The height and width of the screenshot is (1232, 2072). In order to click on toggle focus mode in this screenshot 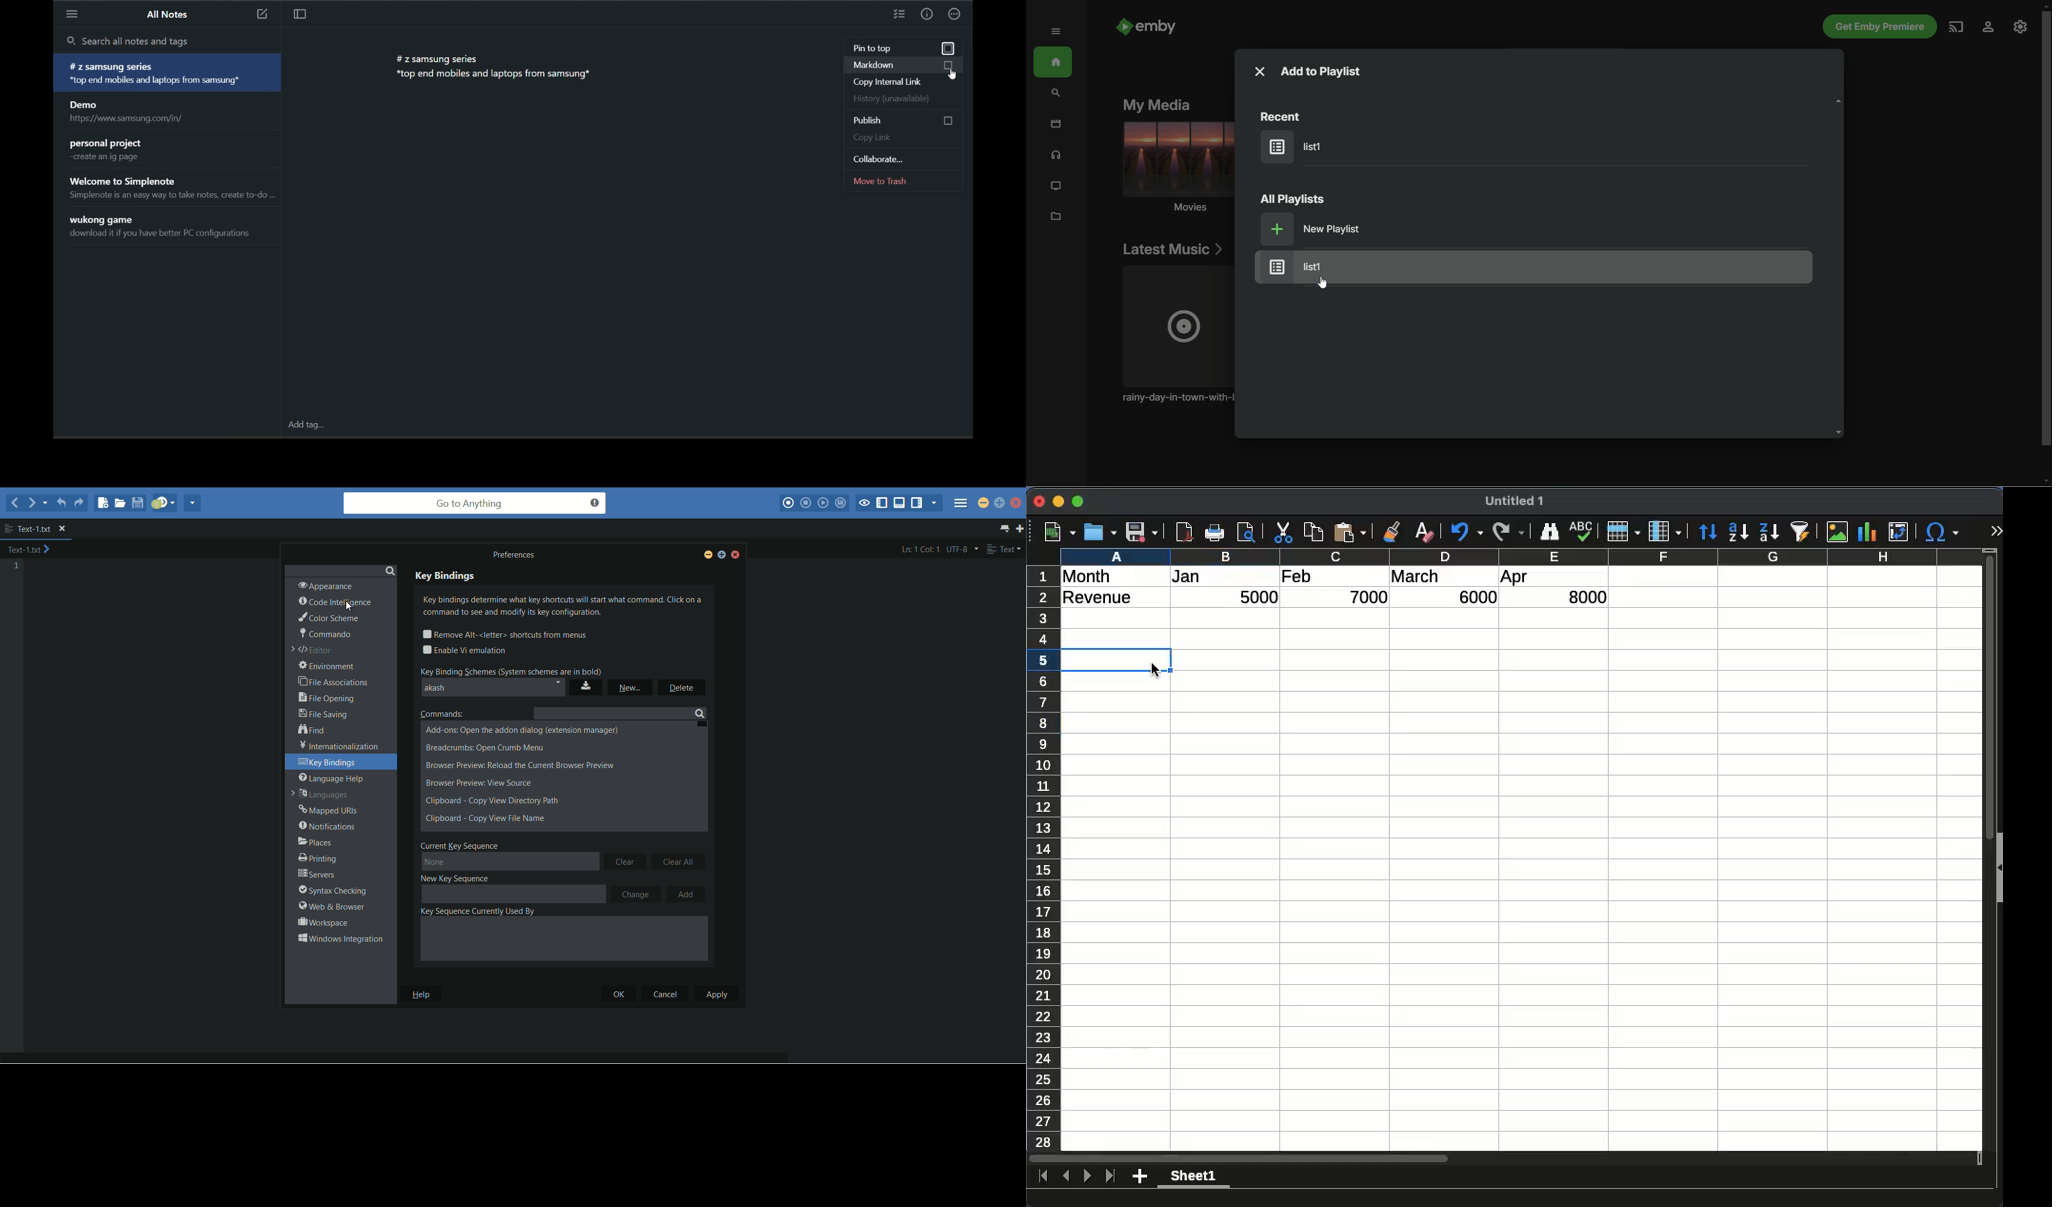, I will do `click(299, 16)`.